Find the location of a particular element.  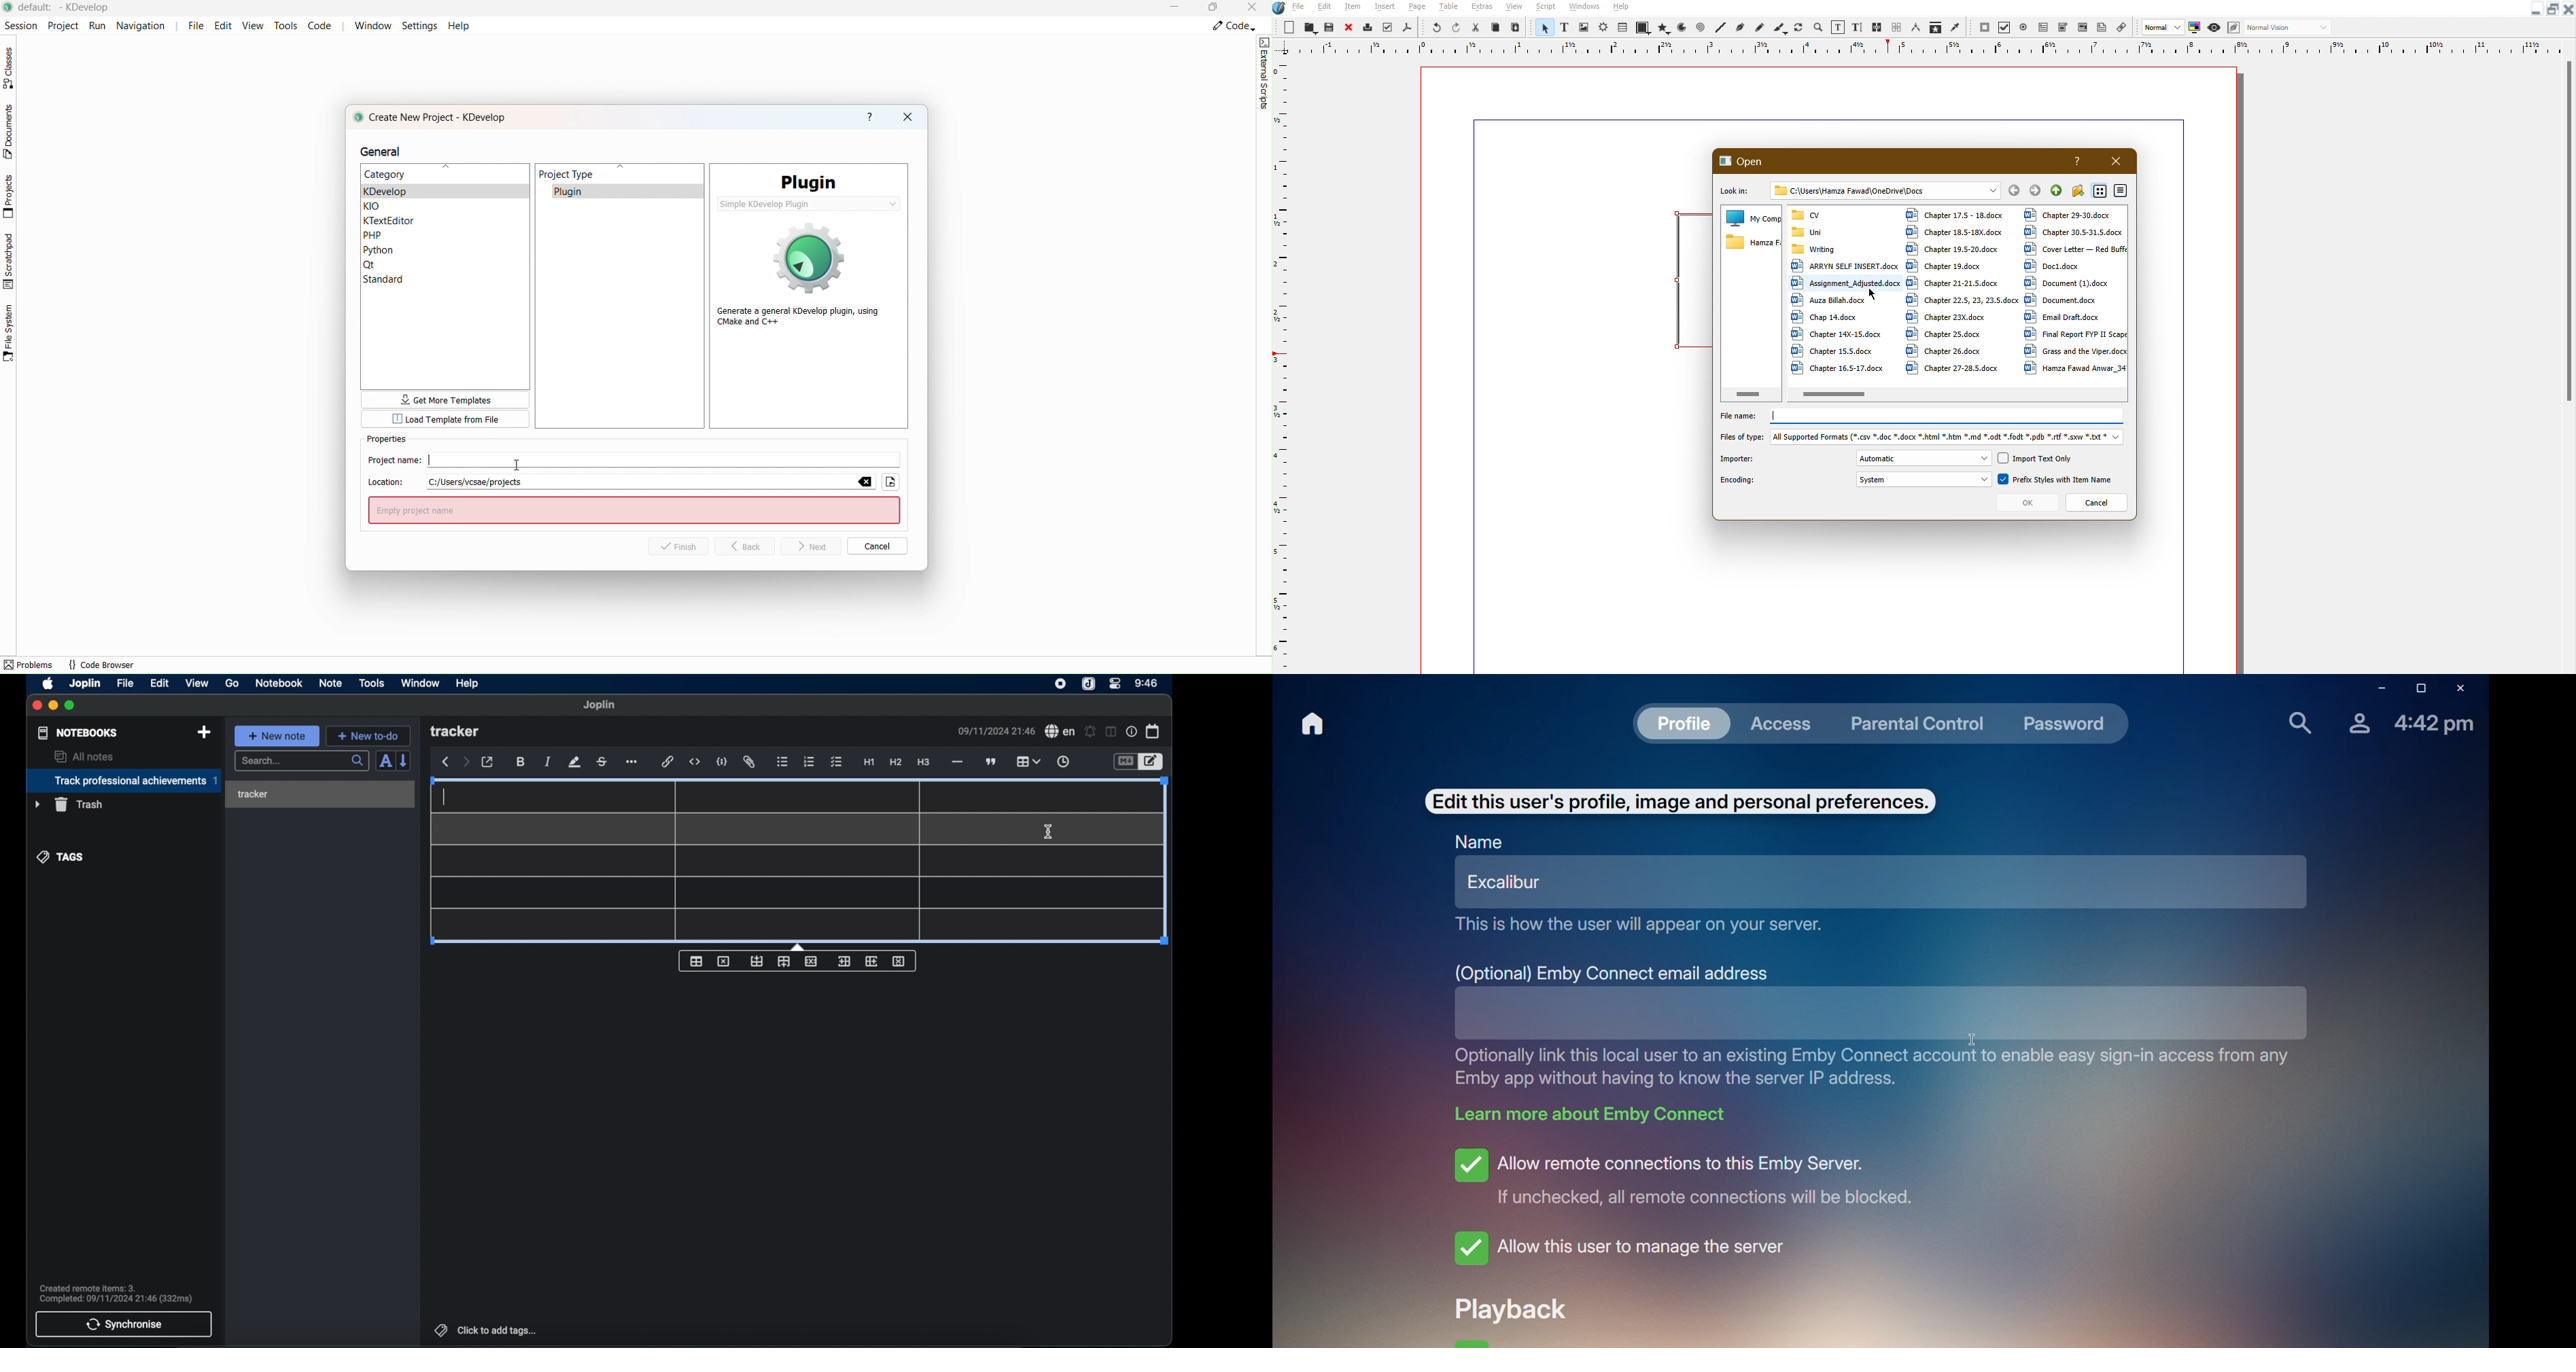

bulleted list is located at coordinates (783, 763).